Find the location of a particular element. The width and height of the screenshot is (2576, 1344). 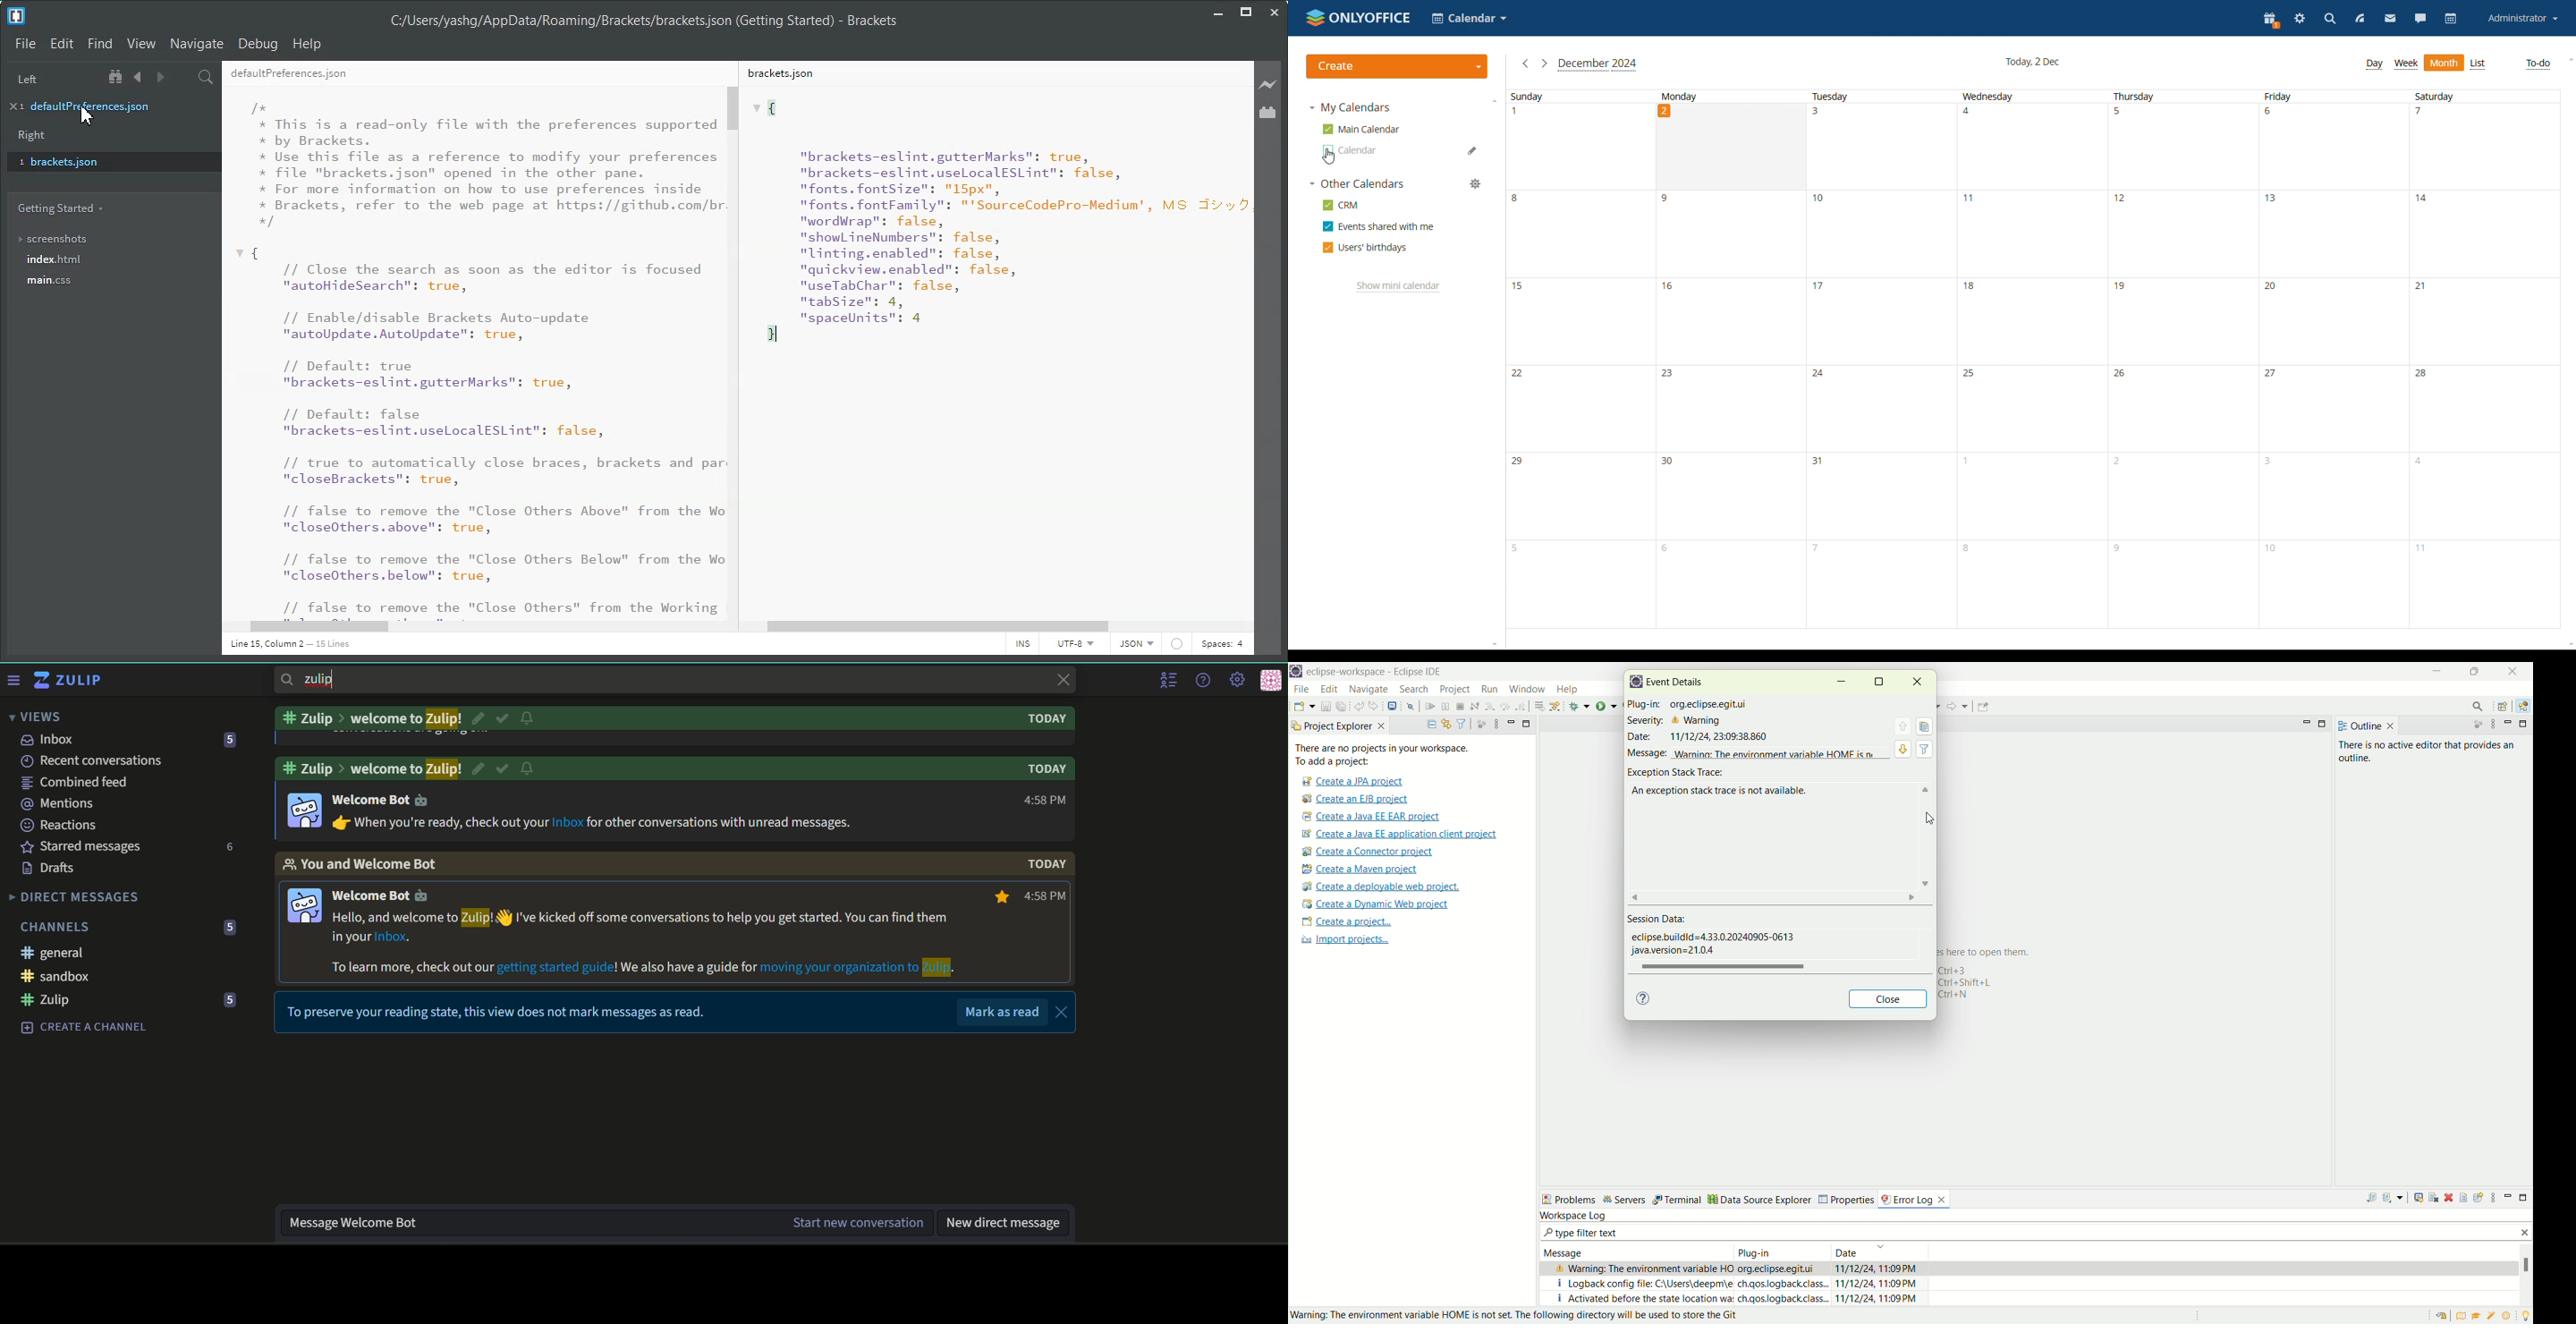

Minimize is located at coordinates (1219, 11).